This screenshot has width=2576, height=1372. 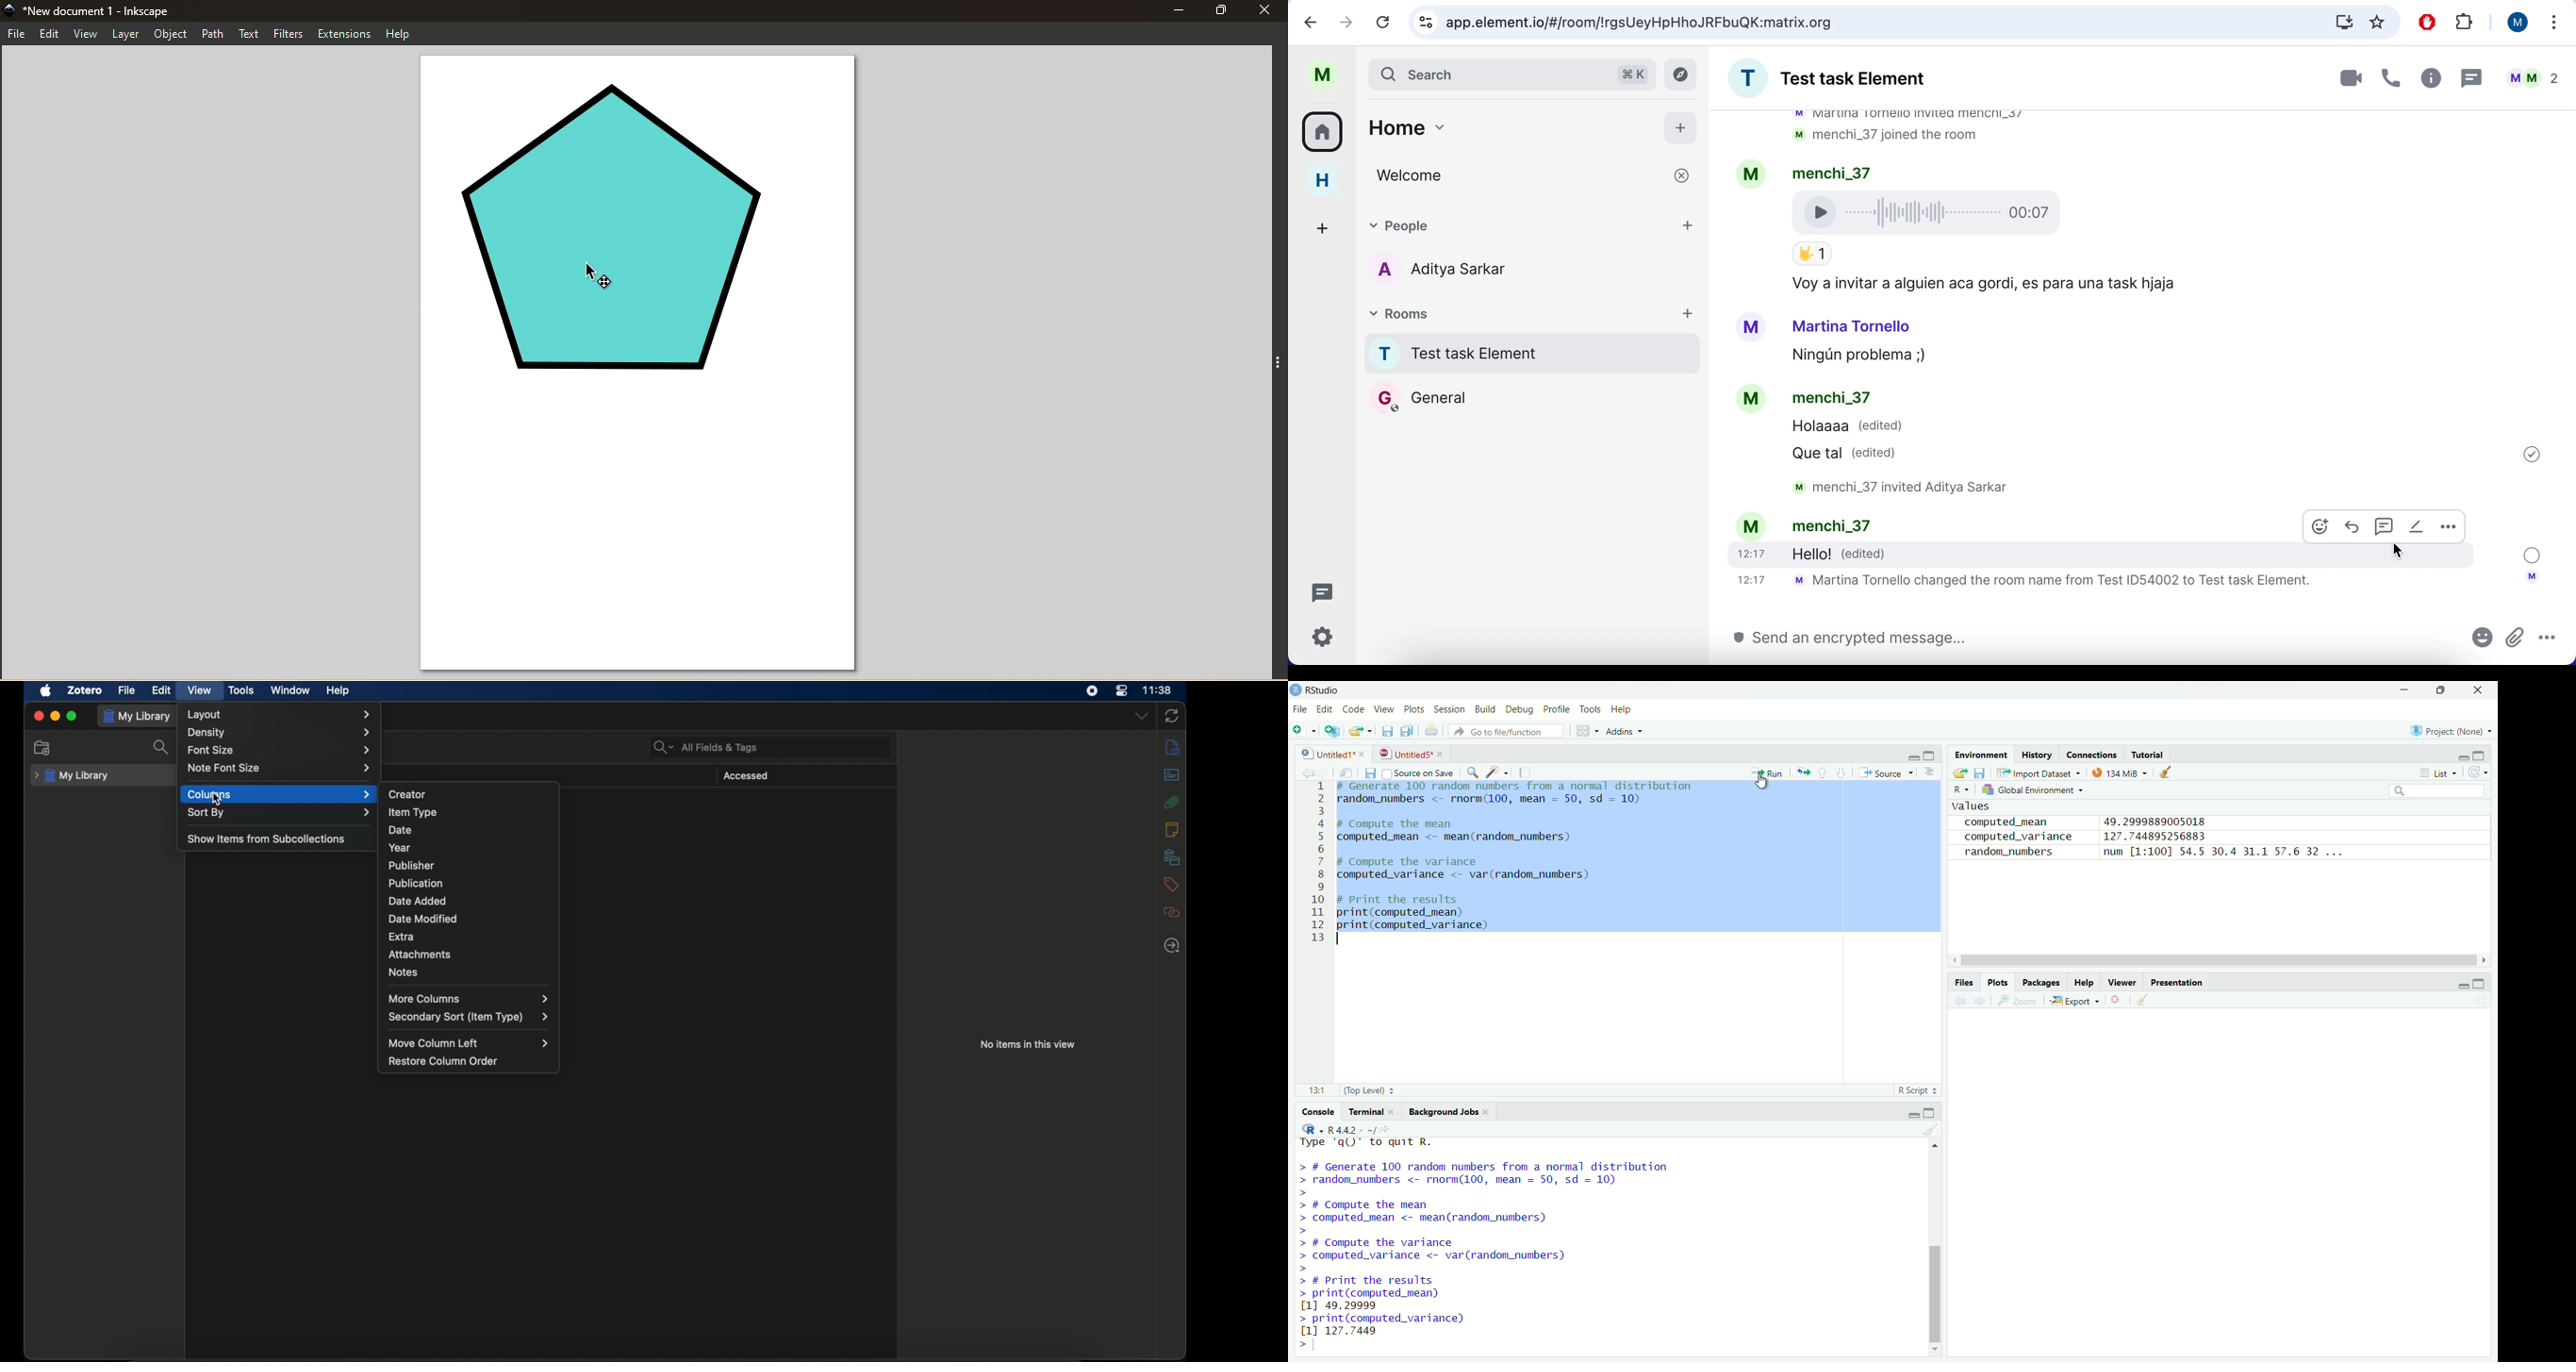 I want to click on # Print the results, so click(x=1427, y=900).